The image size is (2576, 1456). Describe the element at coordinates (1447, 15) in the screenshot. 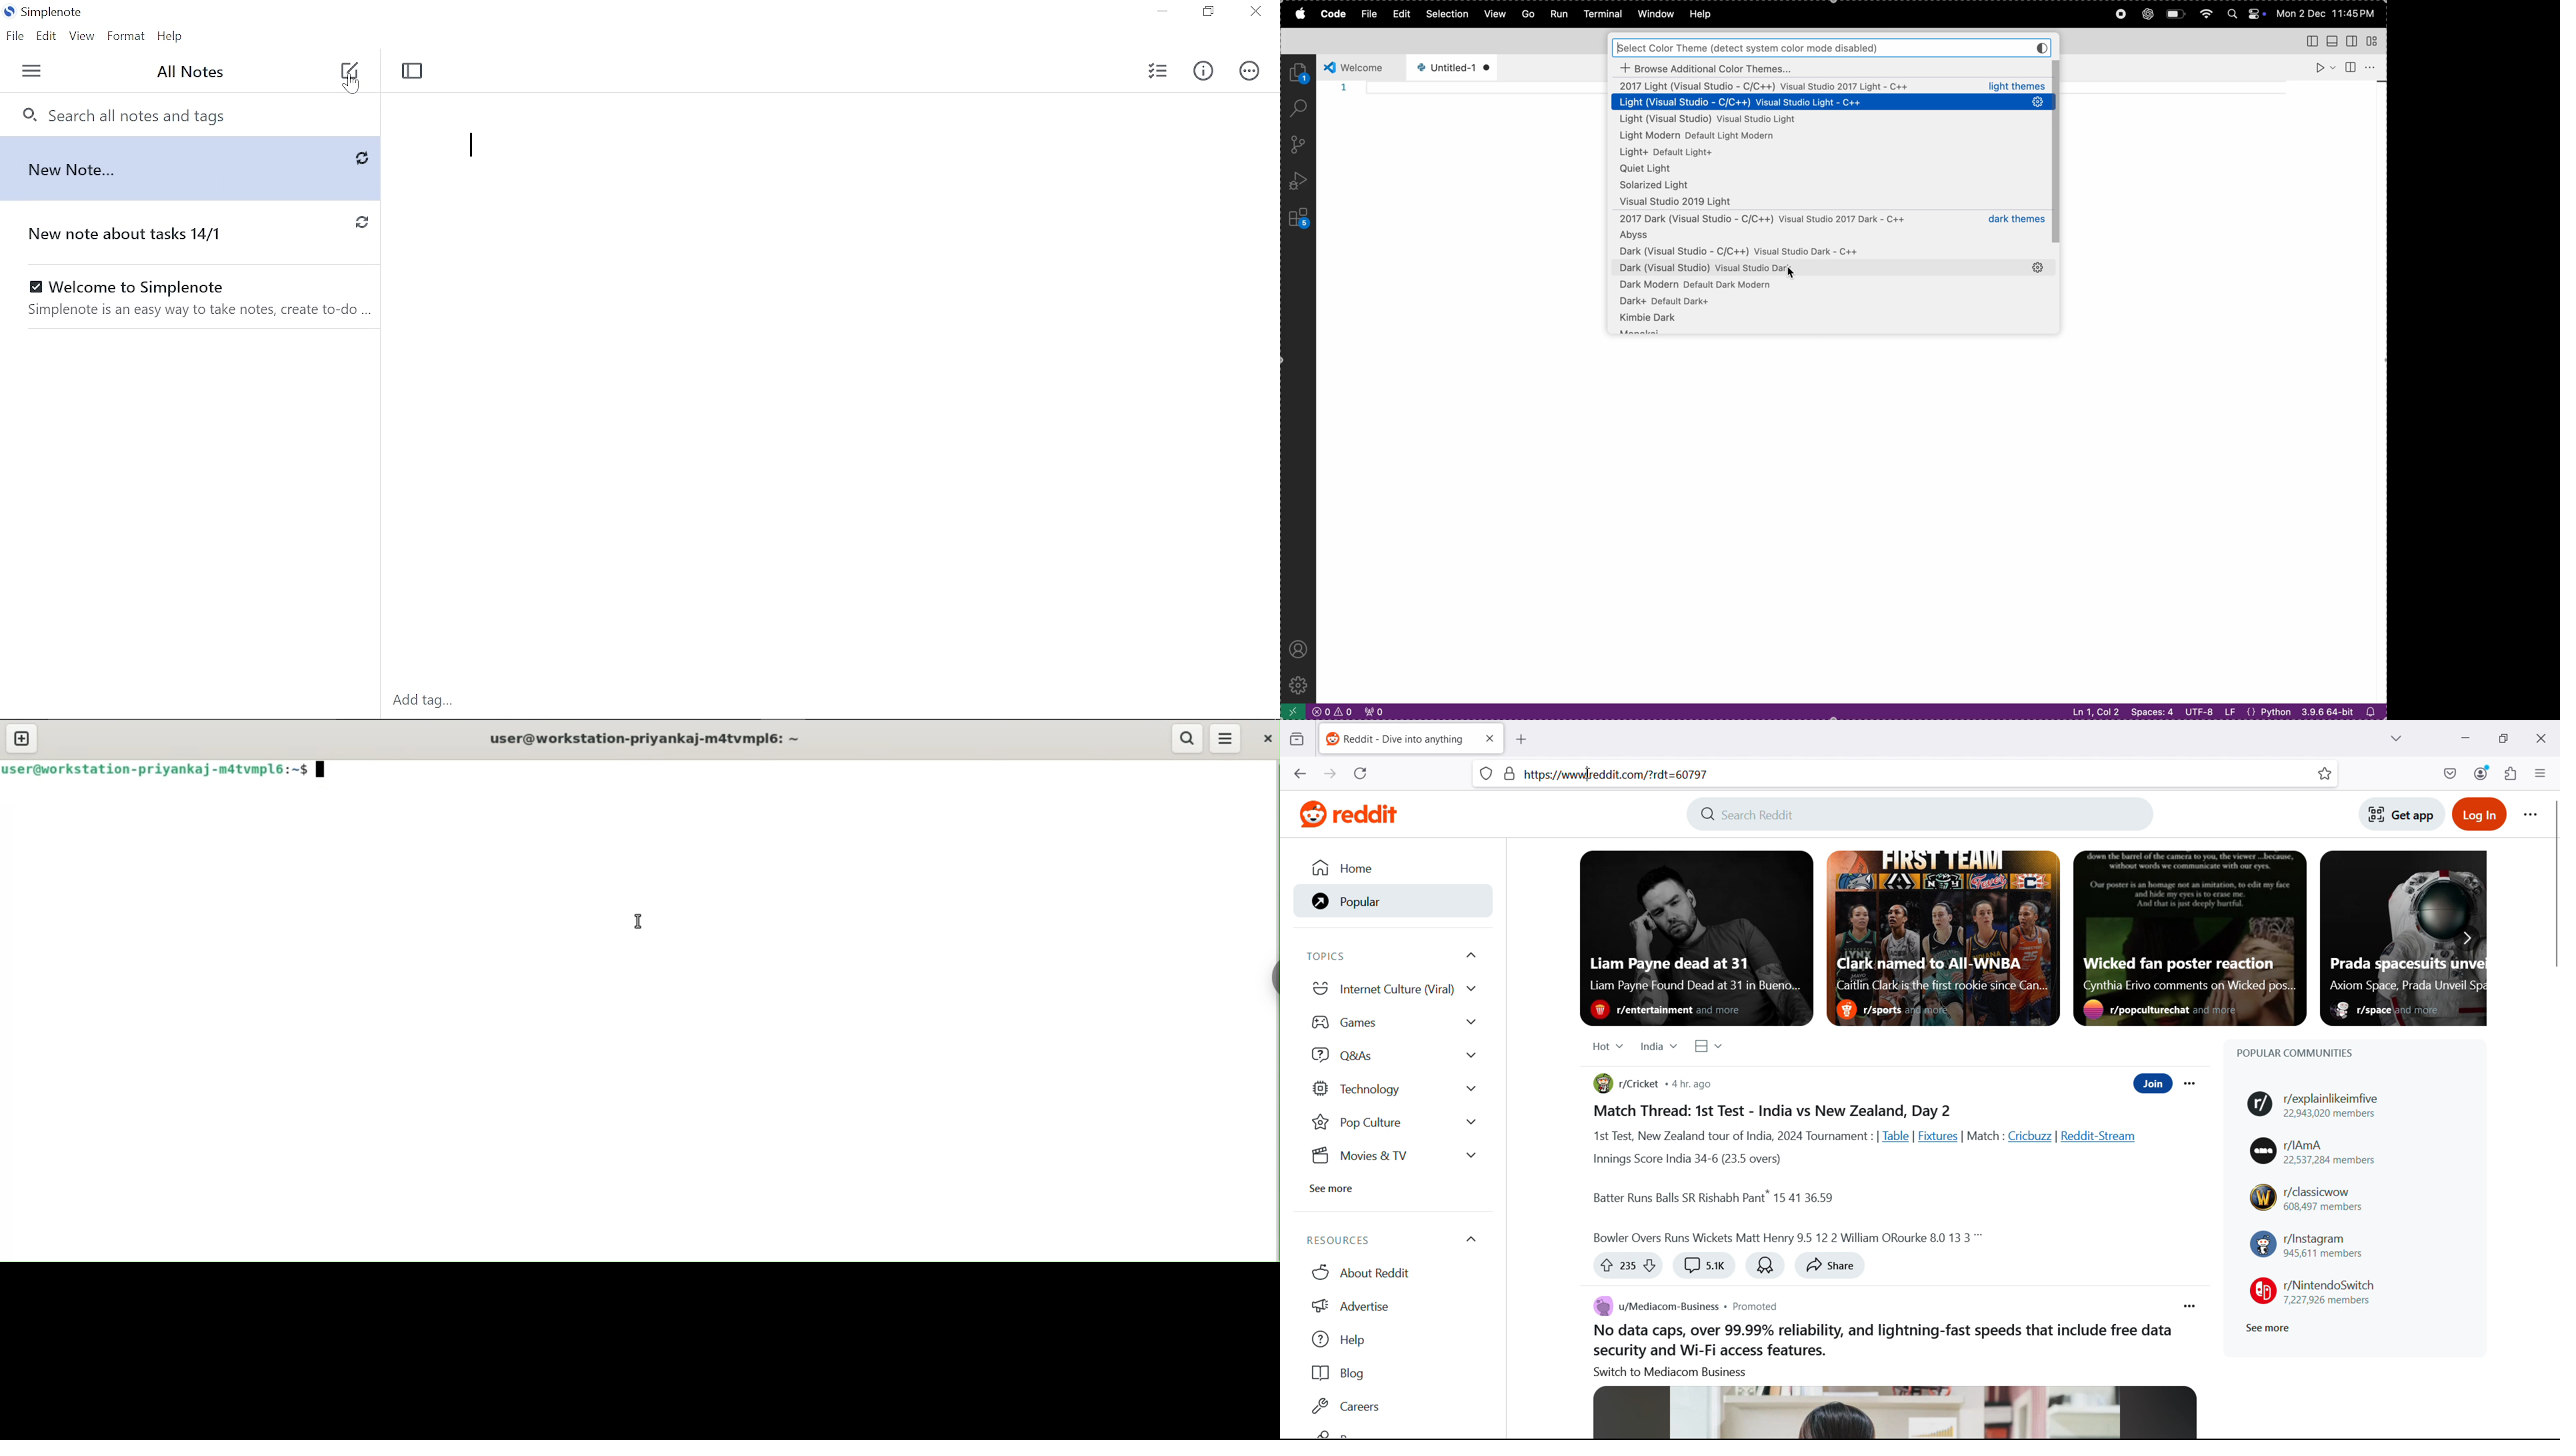

I see `selection` at that location.